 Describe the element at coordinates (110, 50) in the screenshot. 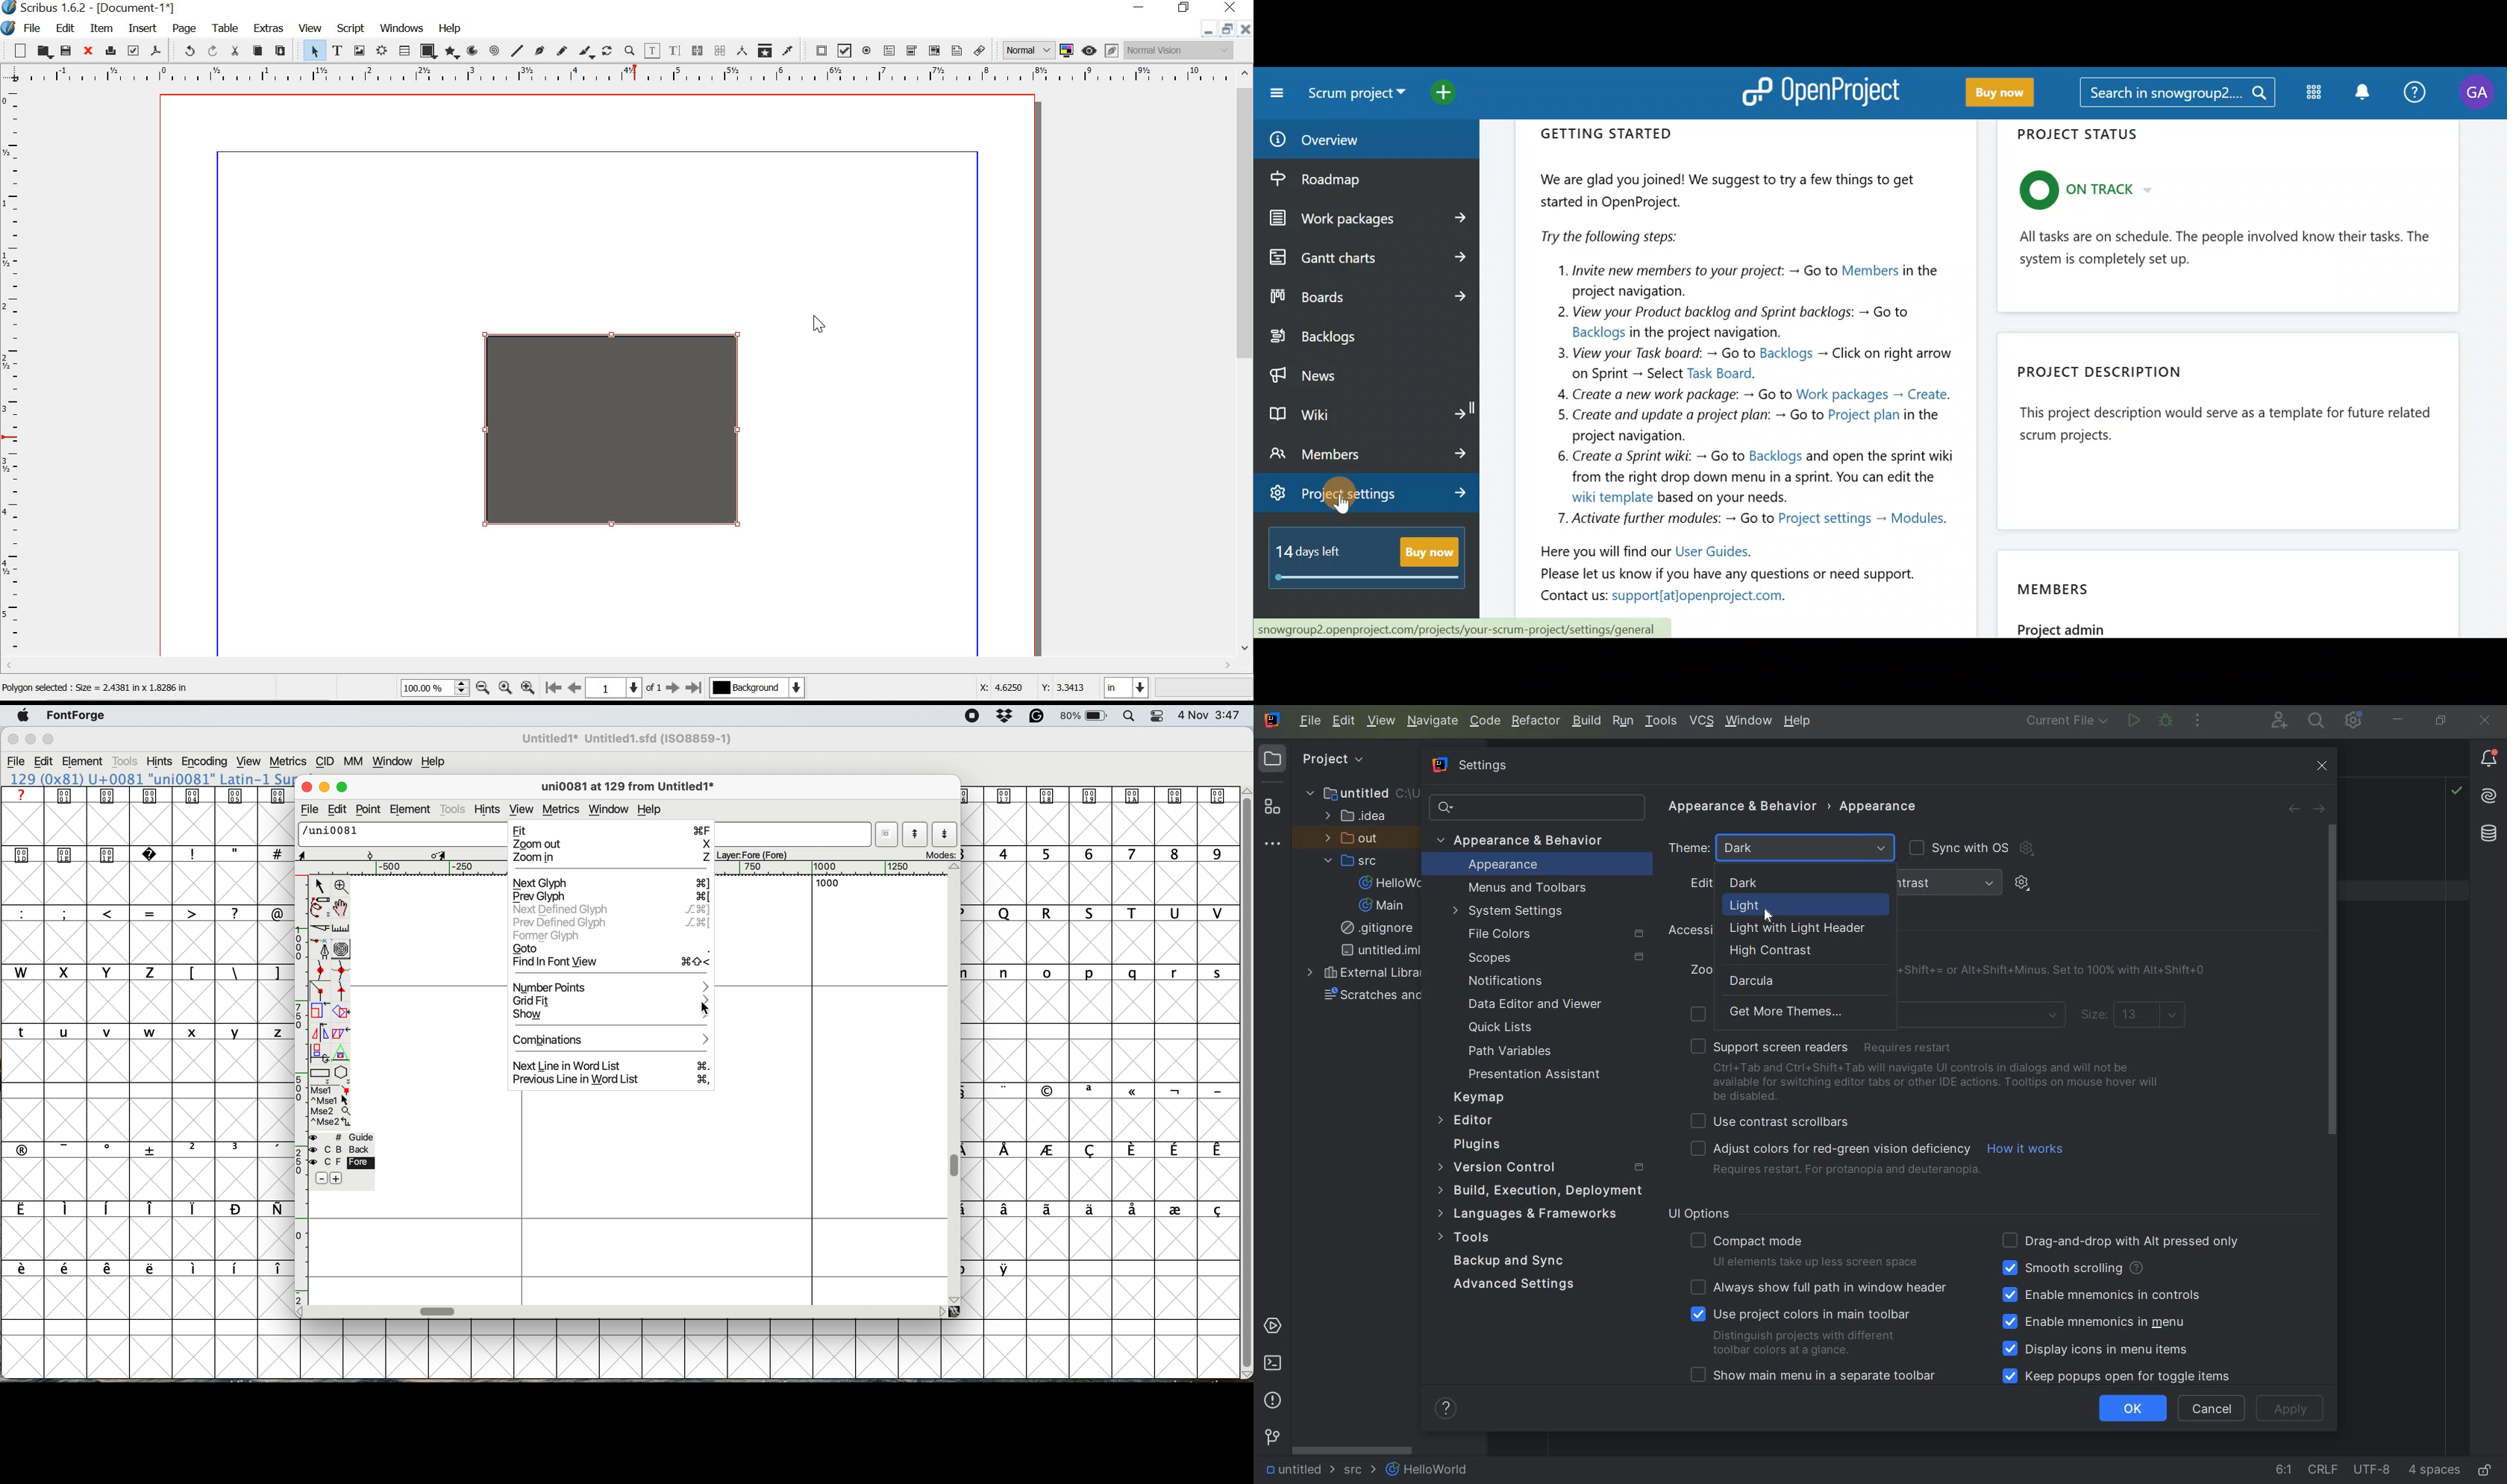

I see `print` at that location.